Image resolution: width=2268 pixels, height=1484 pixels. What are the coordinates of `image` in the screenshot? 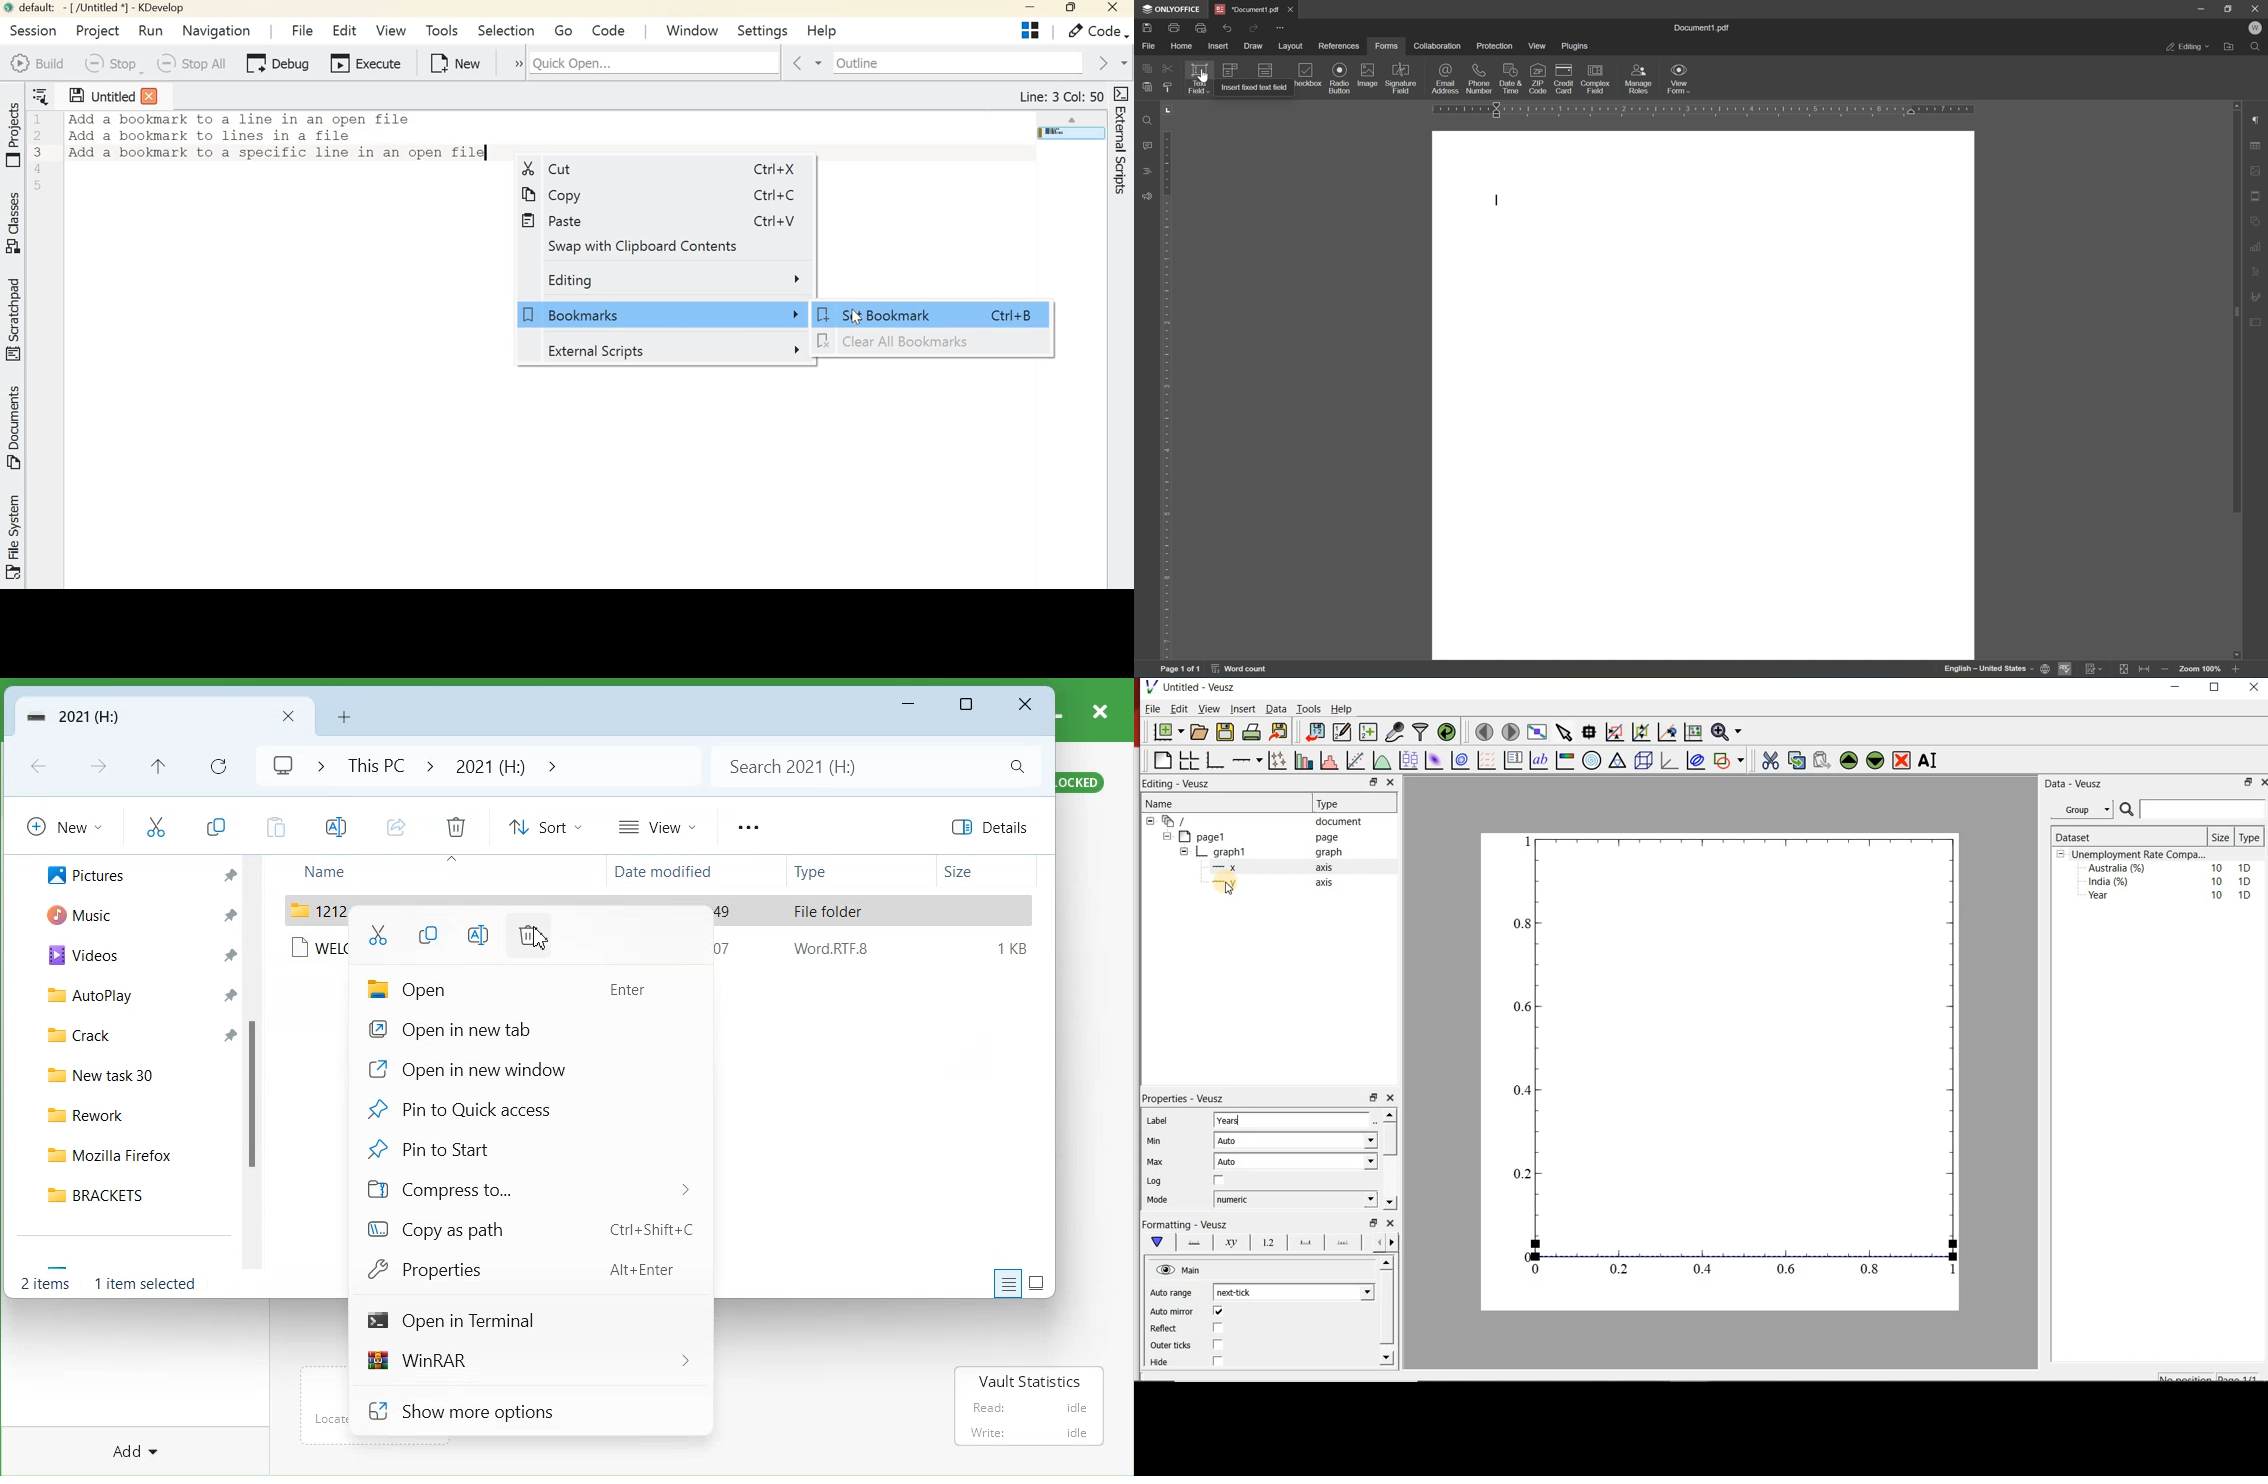 It's located at (1368, 74).